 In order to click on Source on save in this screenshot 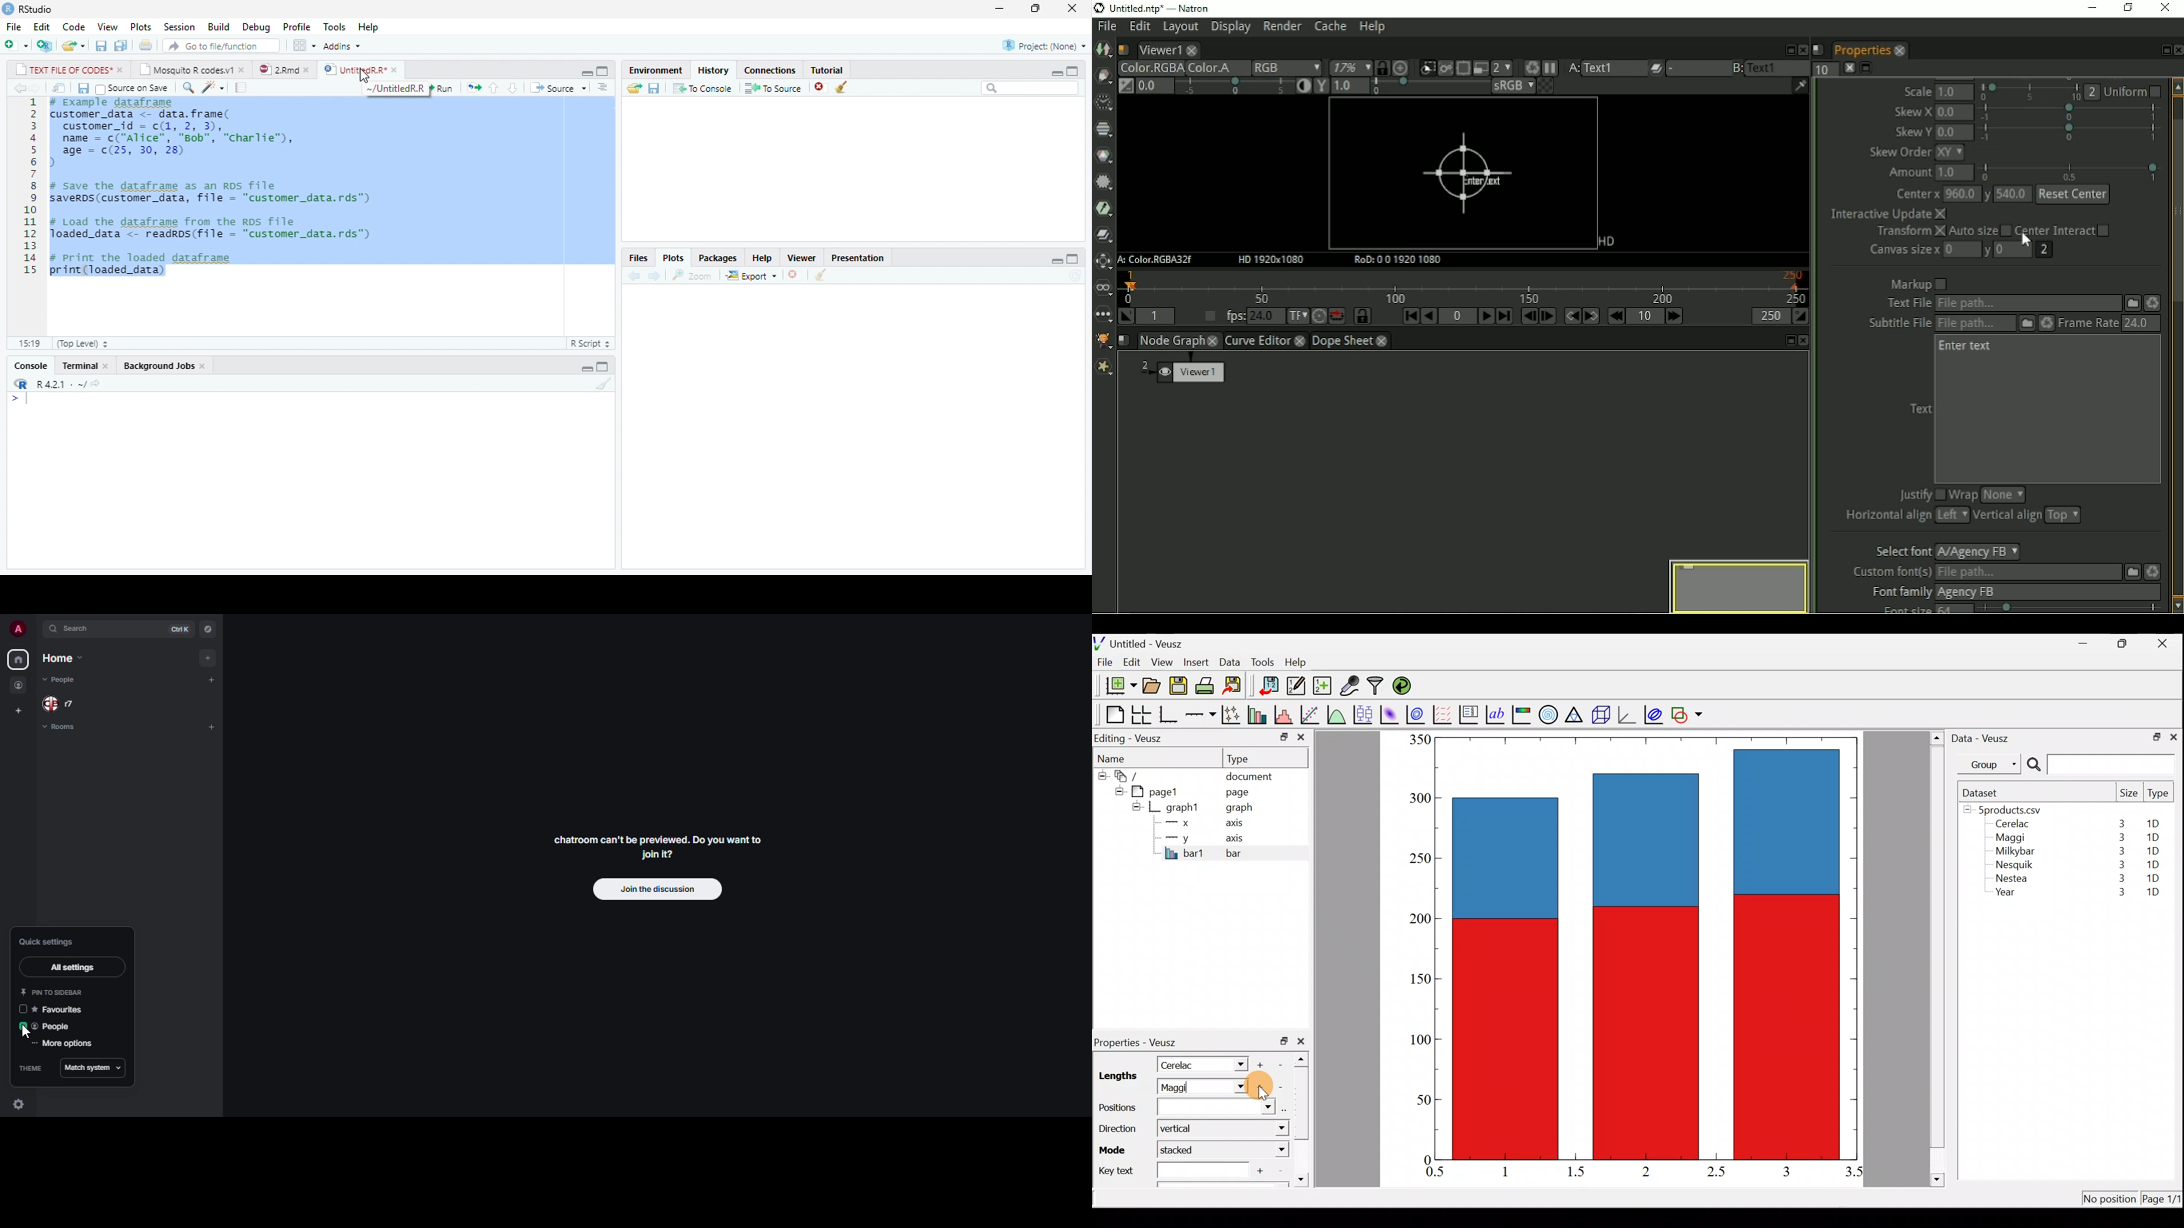, I will do `click(134, 89)`.